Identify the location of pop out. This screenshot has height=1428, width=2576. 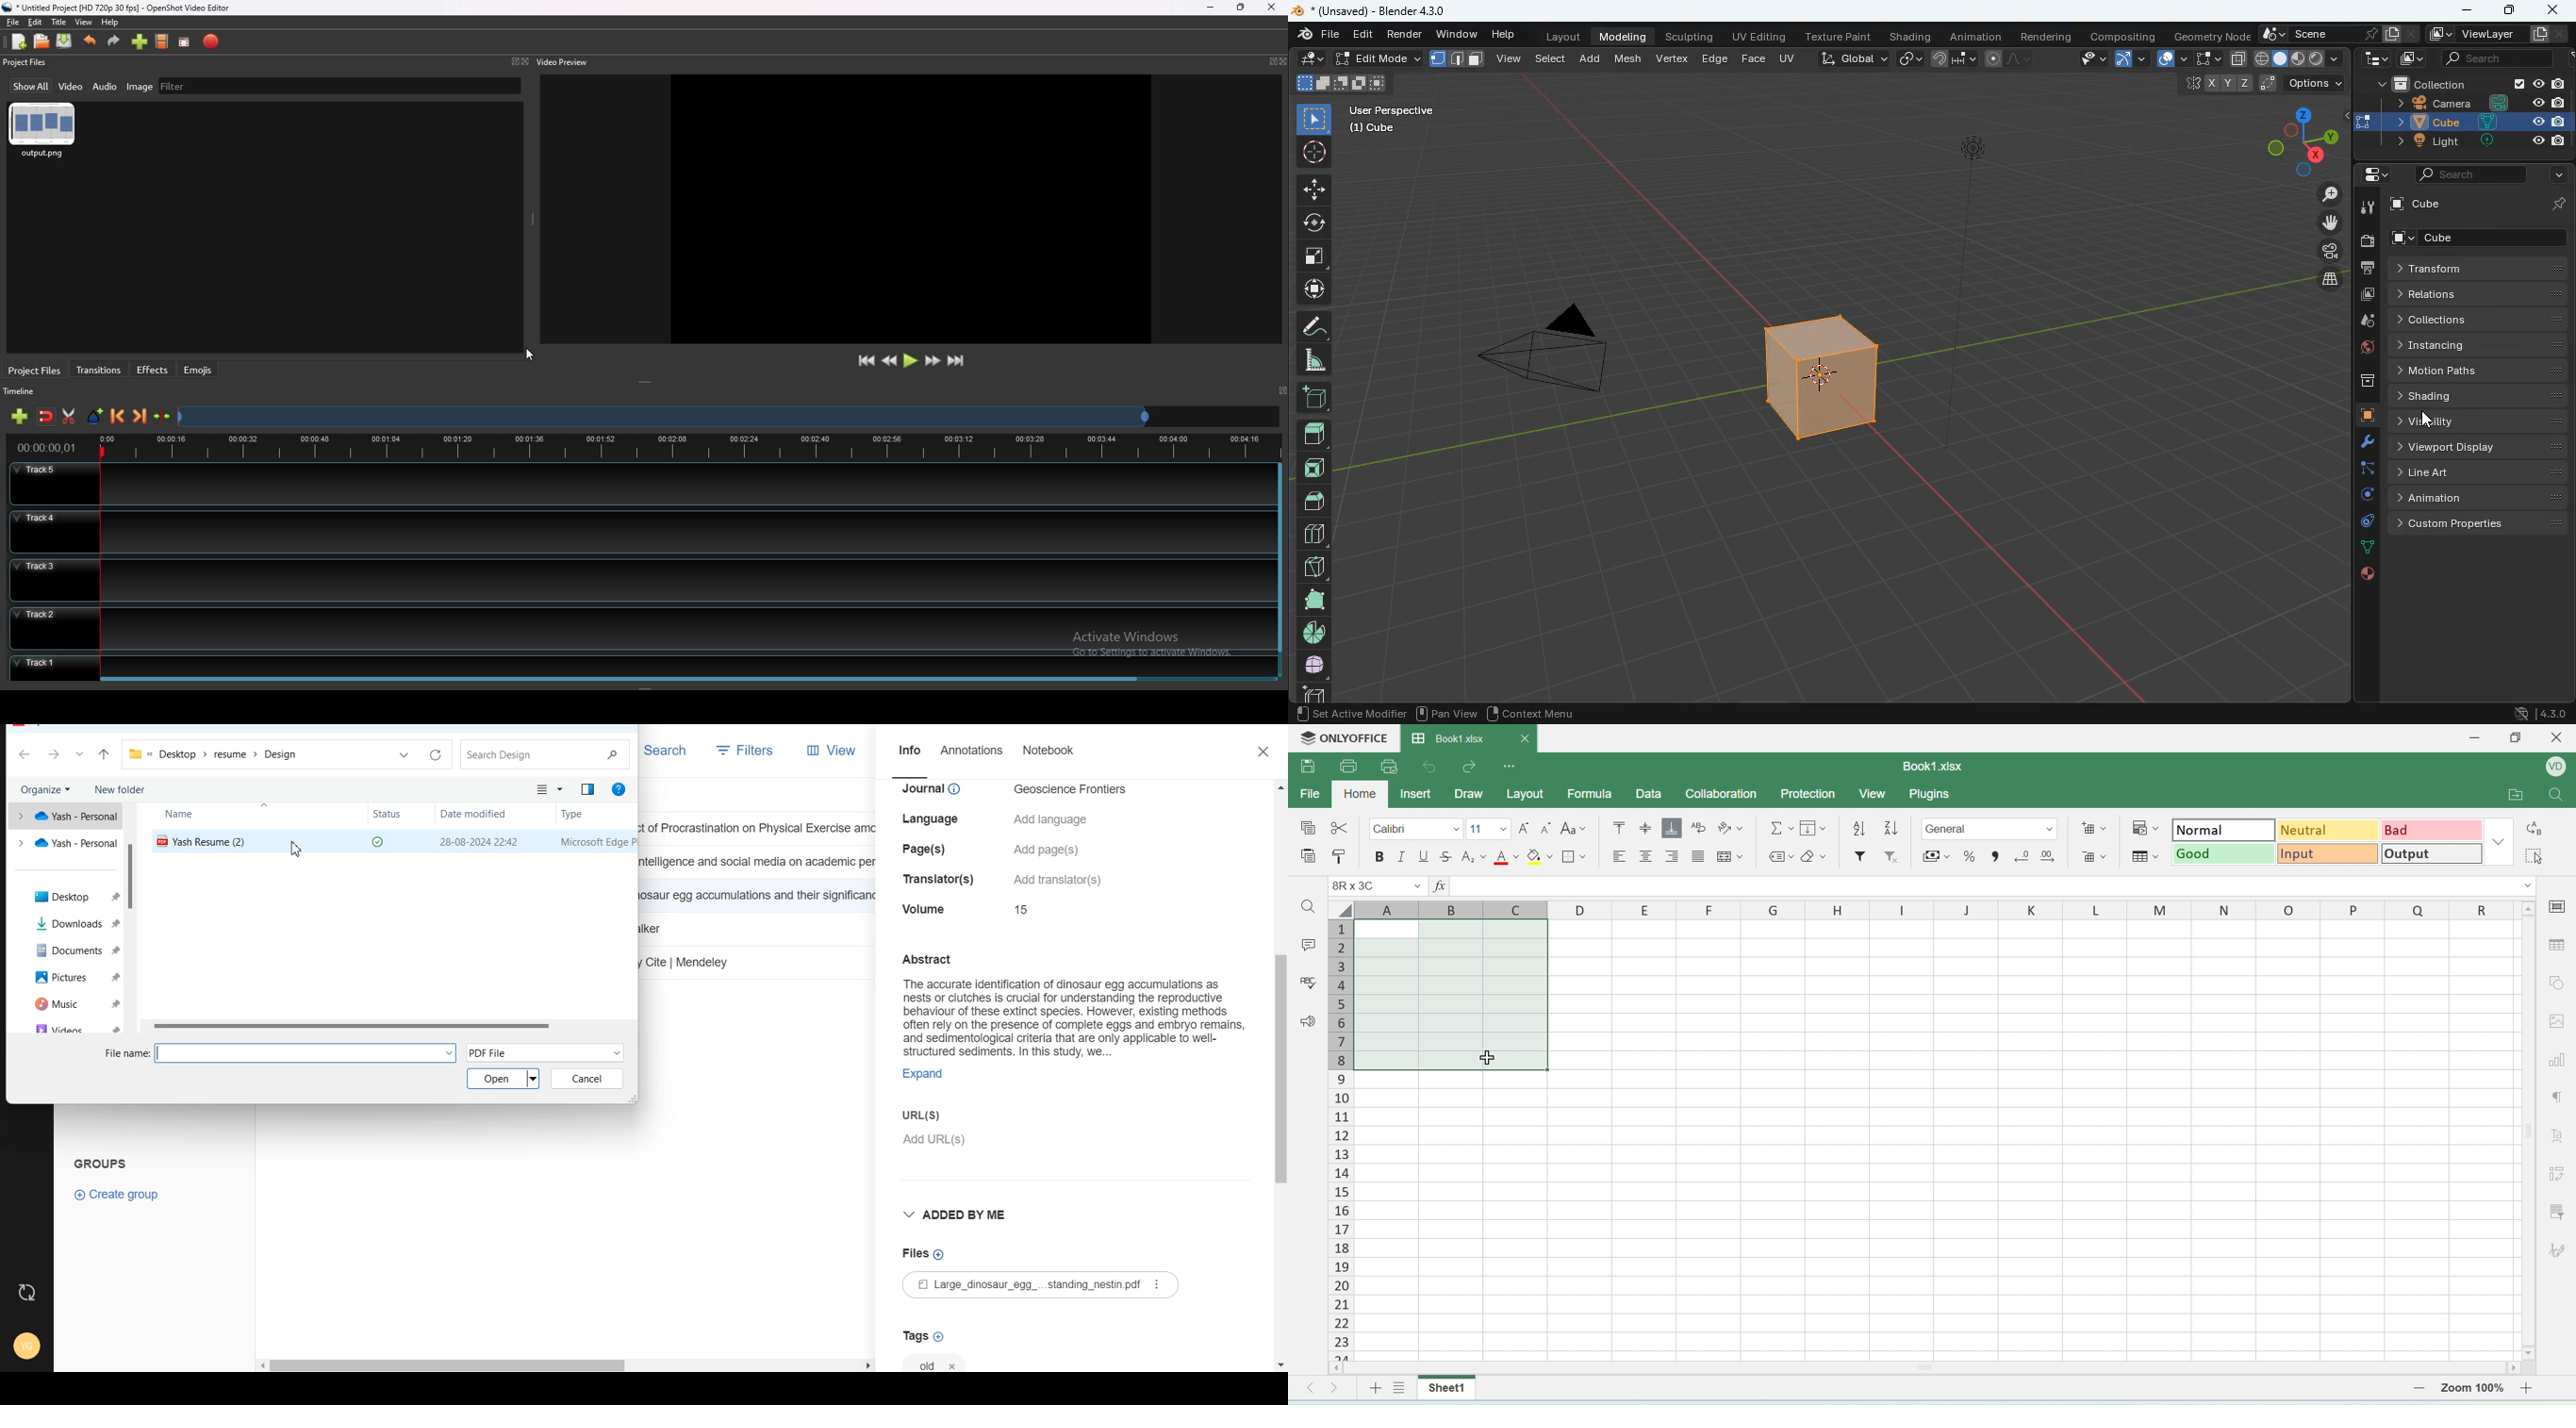
(1271, 62).